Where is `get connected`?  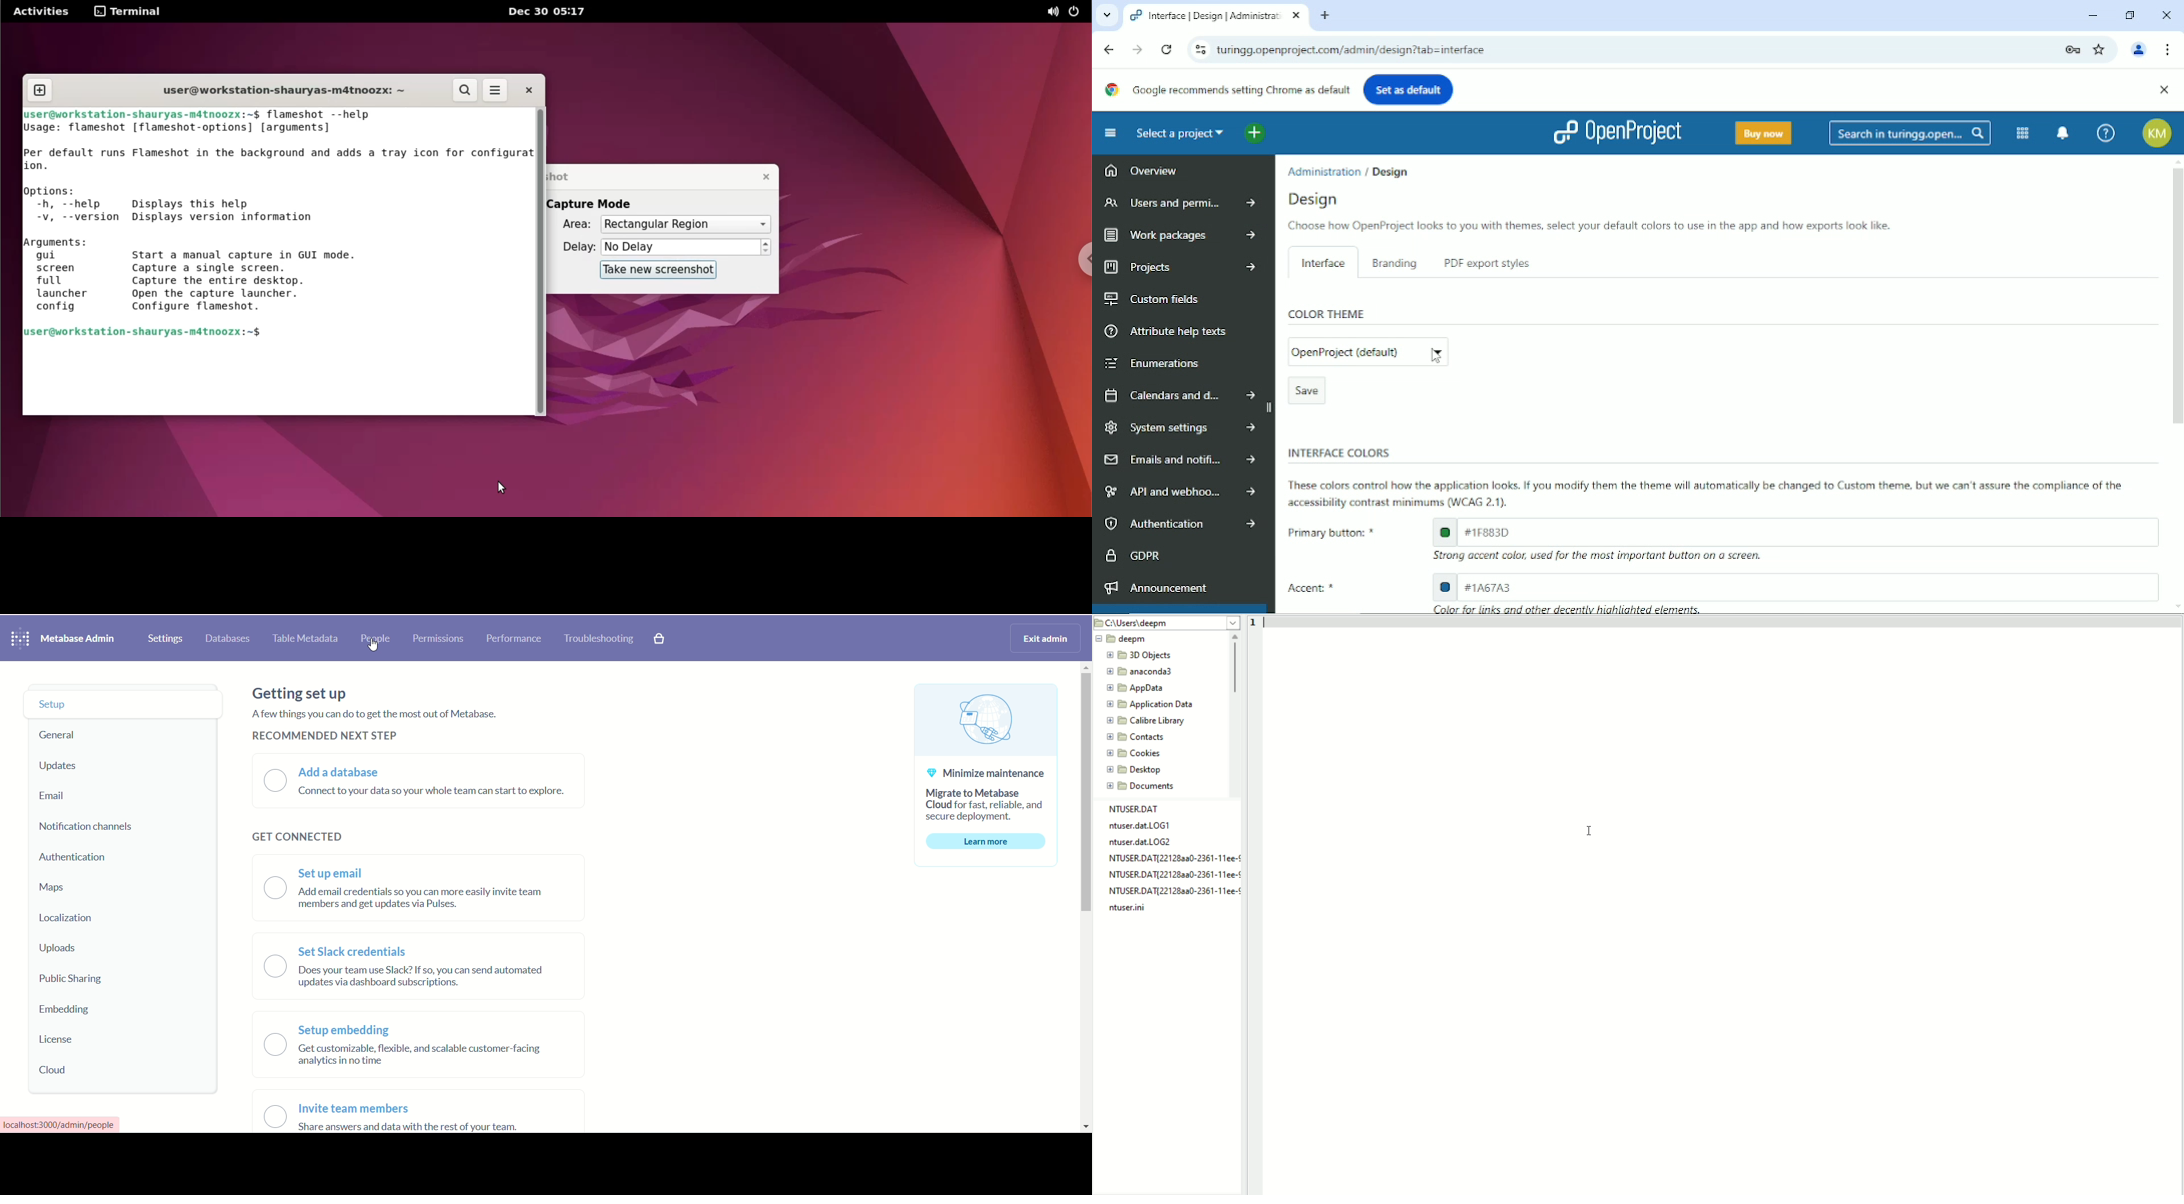 get connected is located at coordinates (291, 837).